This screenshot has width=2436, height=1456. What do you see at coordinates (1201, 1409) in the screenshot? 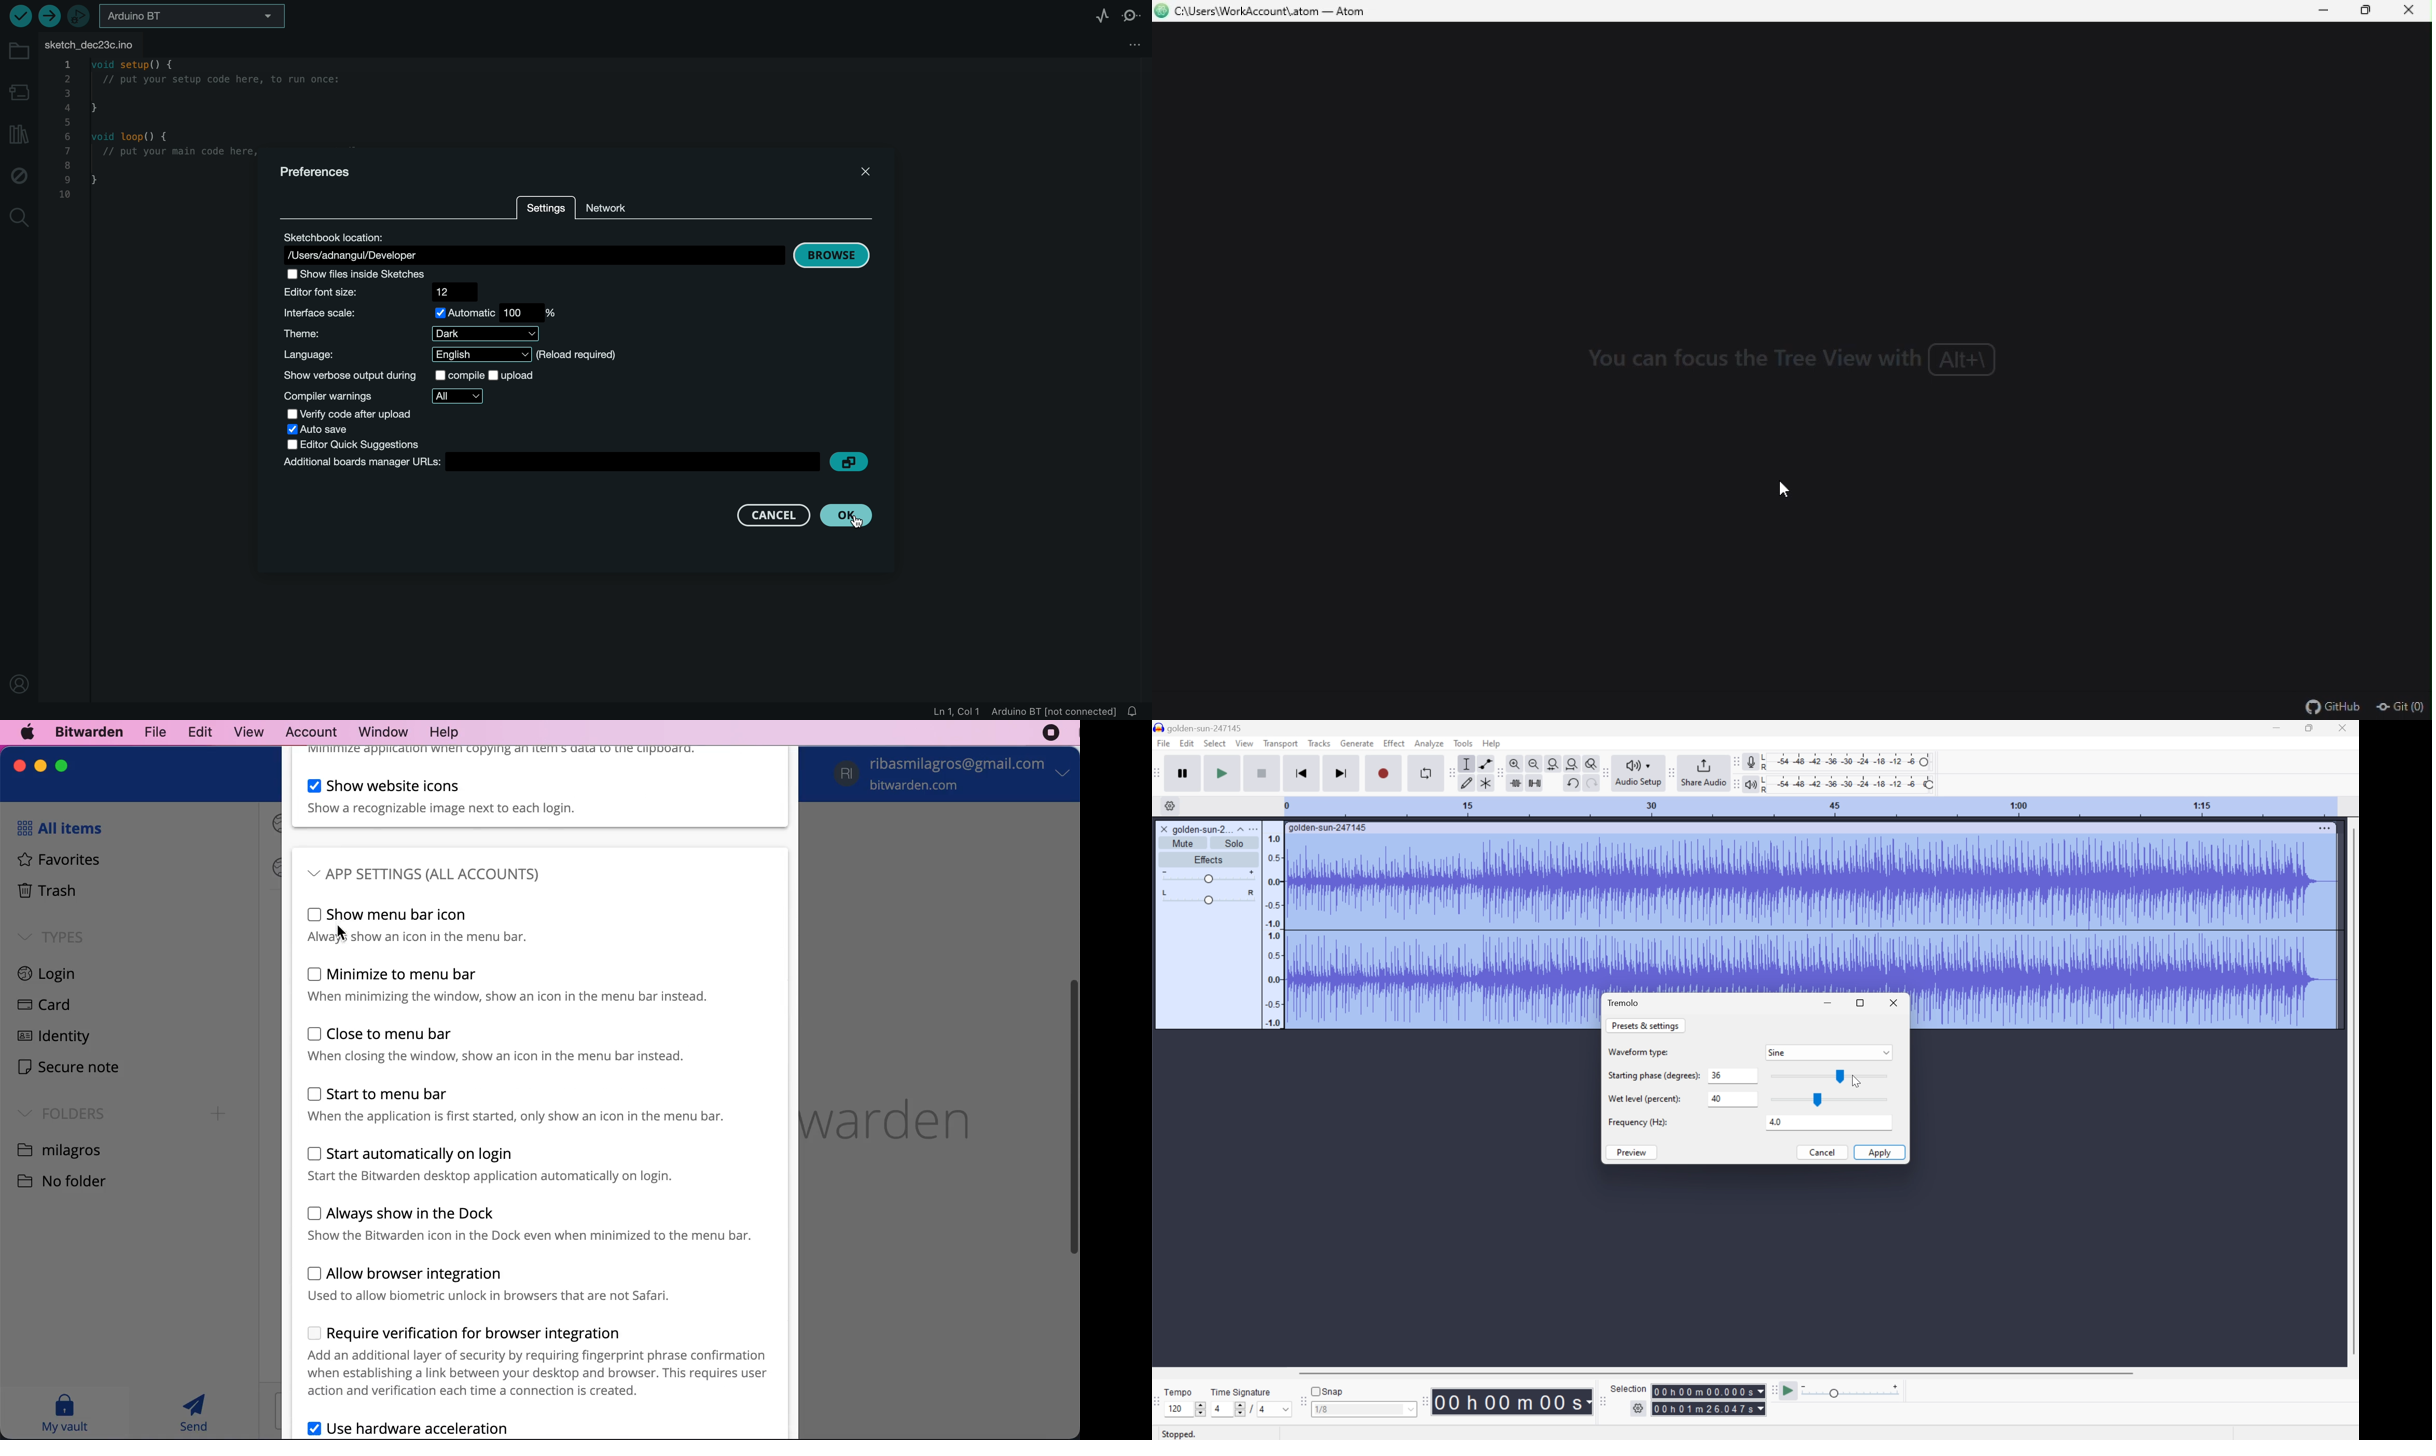
I see `Slider` at bounding box center [1201, 1409].